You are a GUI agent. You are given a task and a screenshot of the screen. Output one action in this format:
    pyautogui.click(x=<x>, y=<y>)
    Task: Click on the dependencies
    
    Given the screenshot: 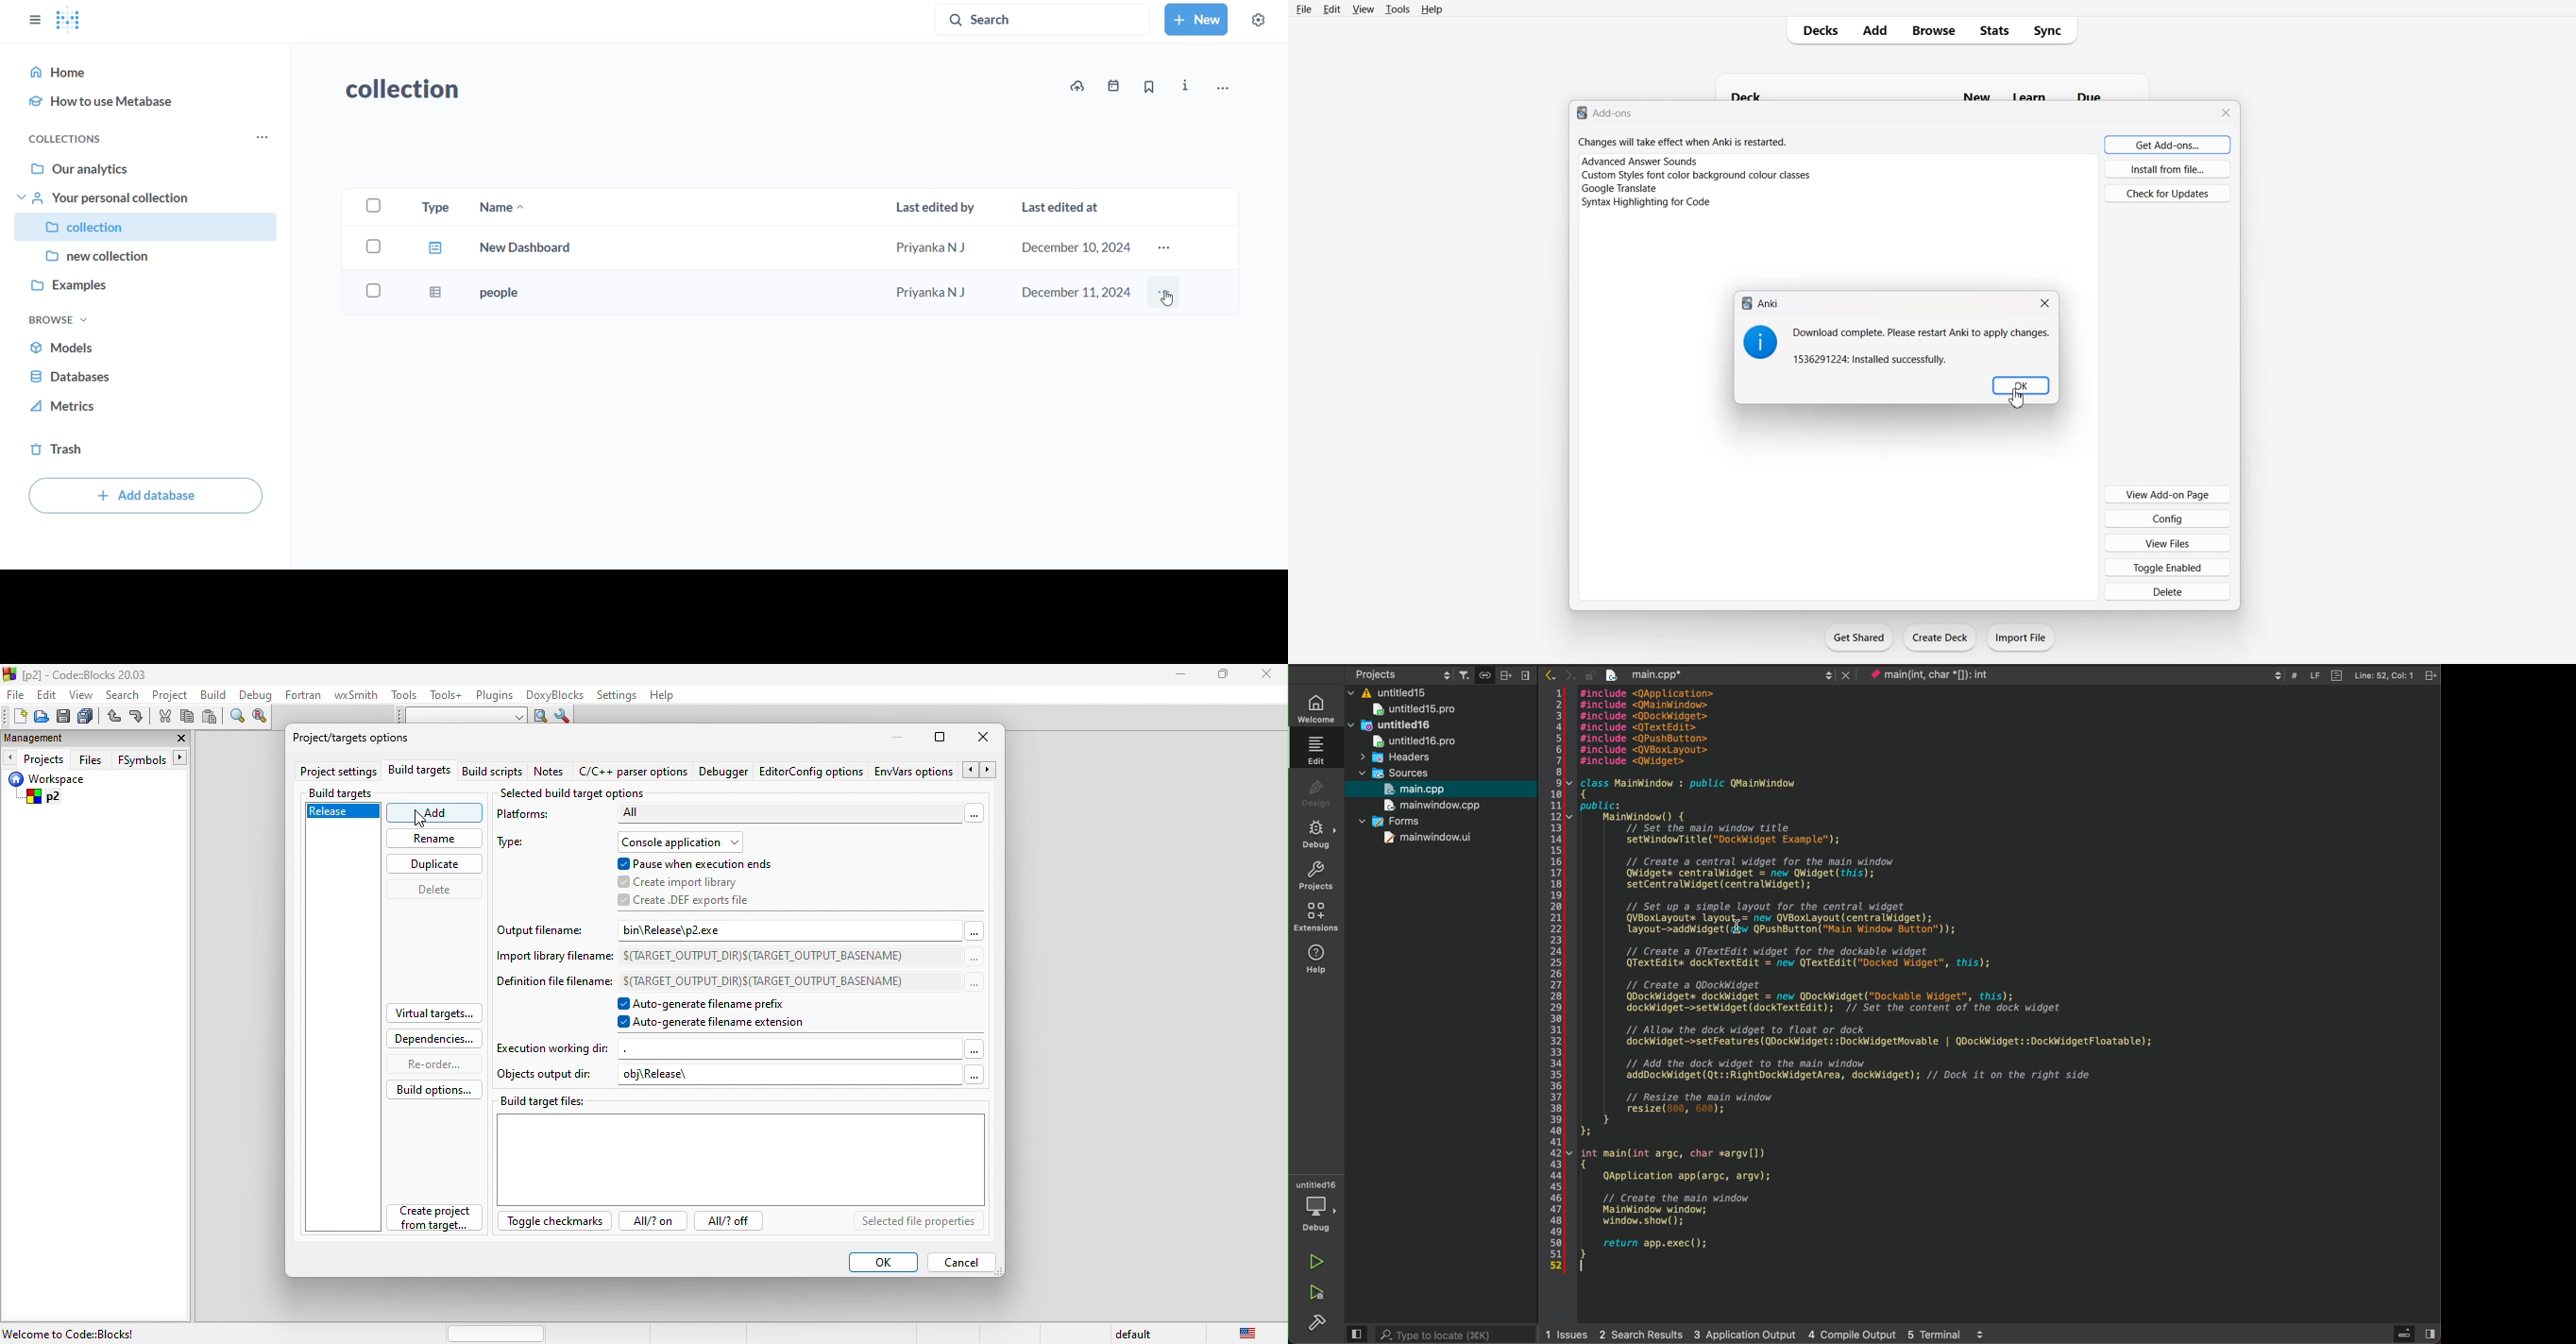 What is the action you would take?
    pyautogui.click(x=434, y=1037)
    